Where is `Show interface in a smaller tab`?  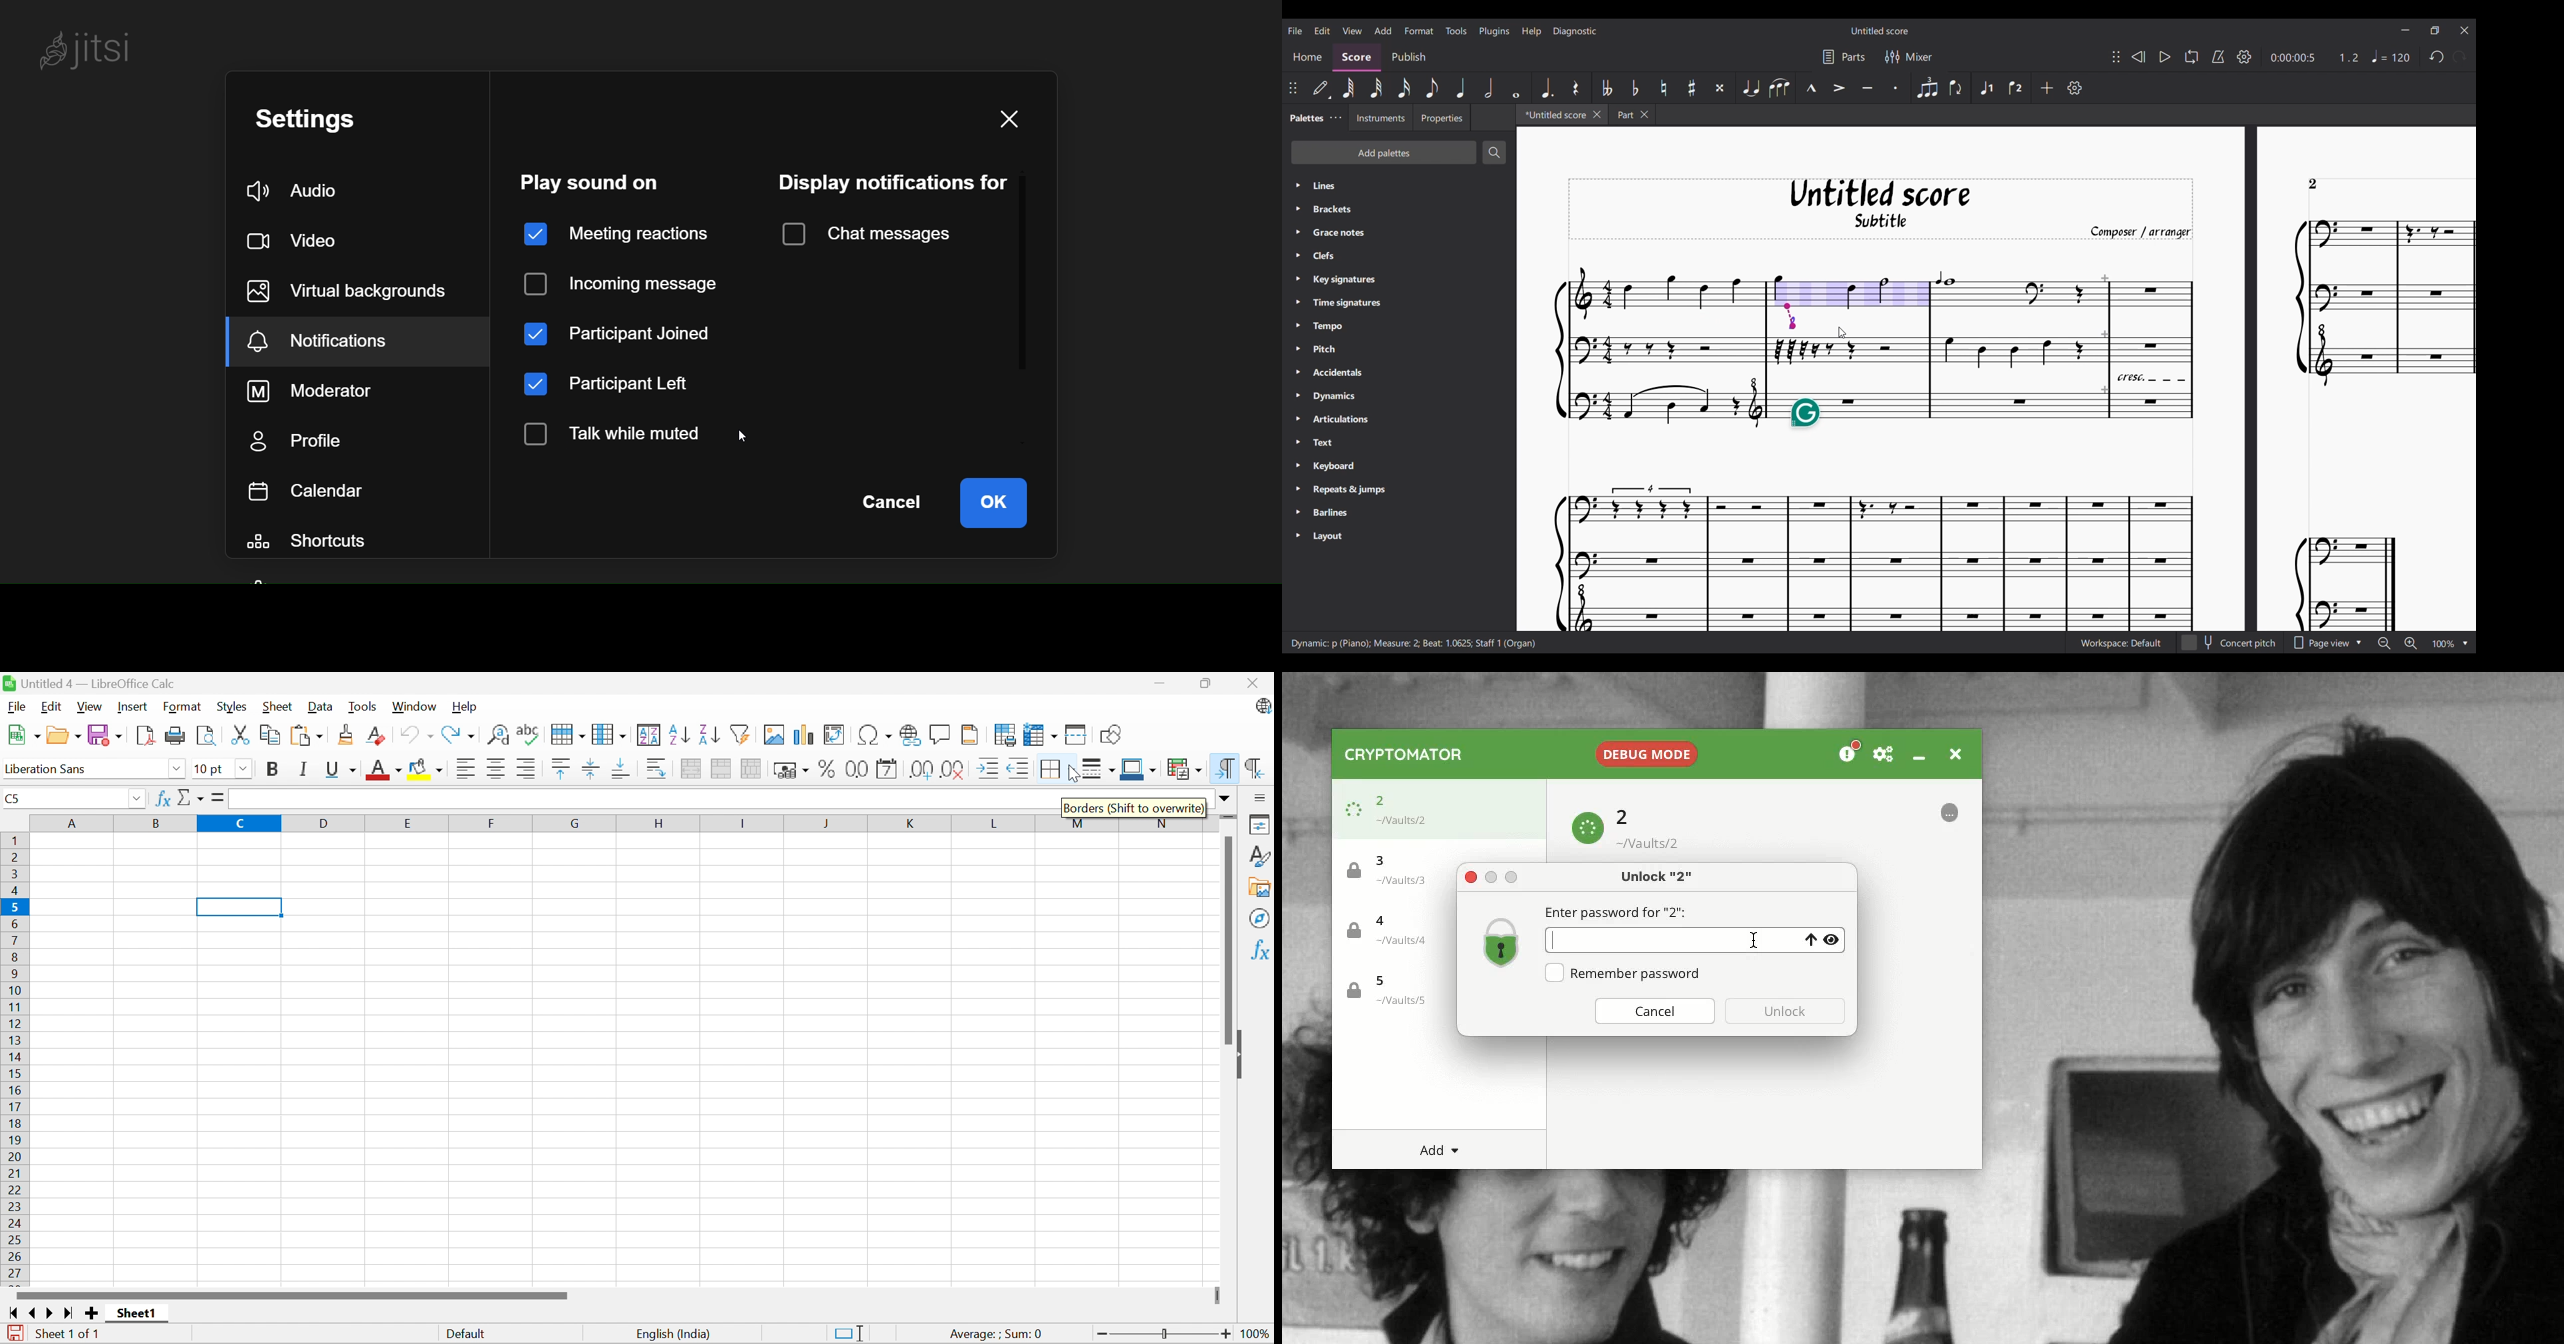 Show interface in a smaller tab is located at coordinates (2436, 30).